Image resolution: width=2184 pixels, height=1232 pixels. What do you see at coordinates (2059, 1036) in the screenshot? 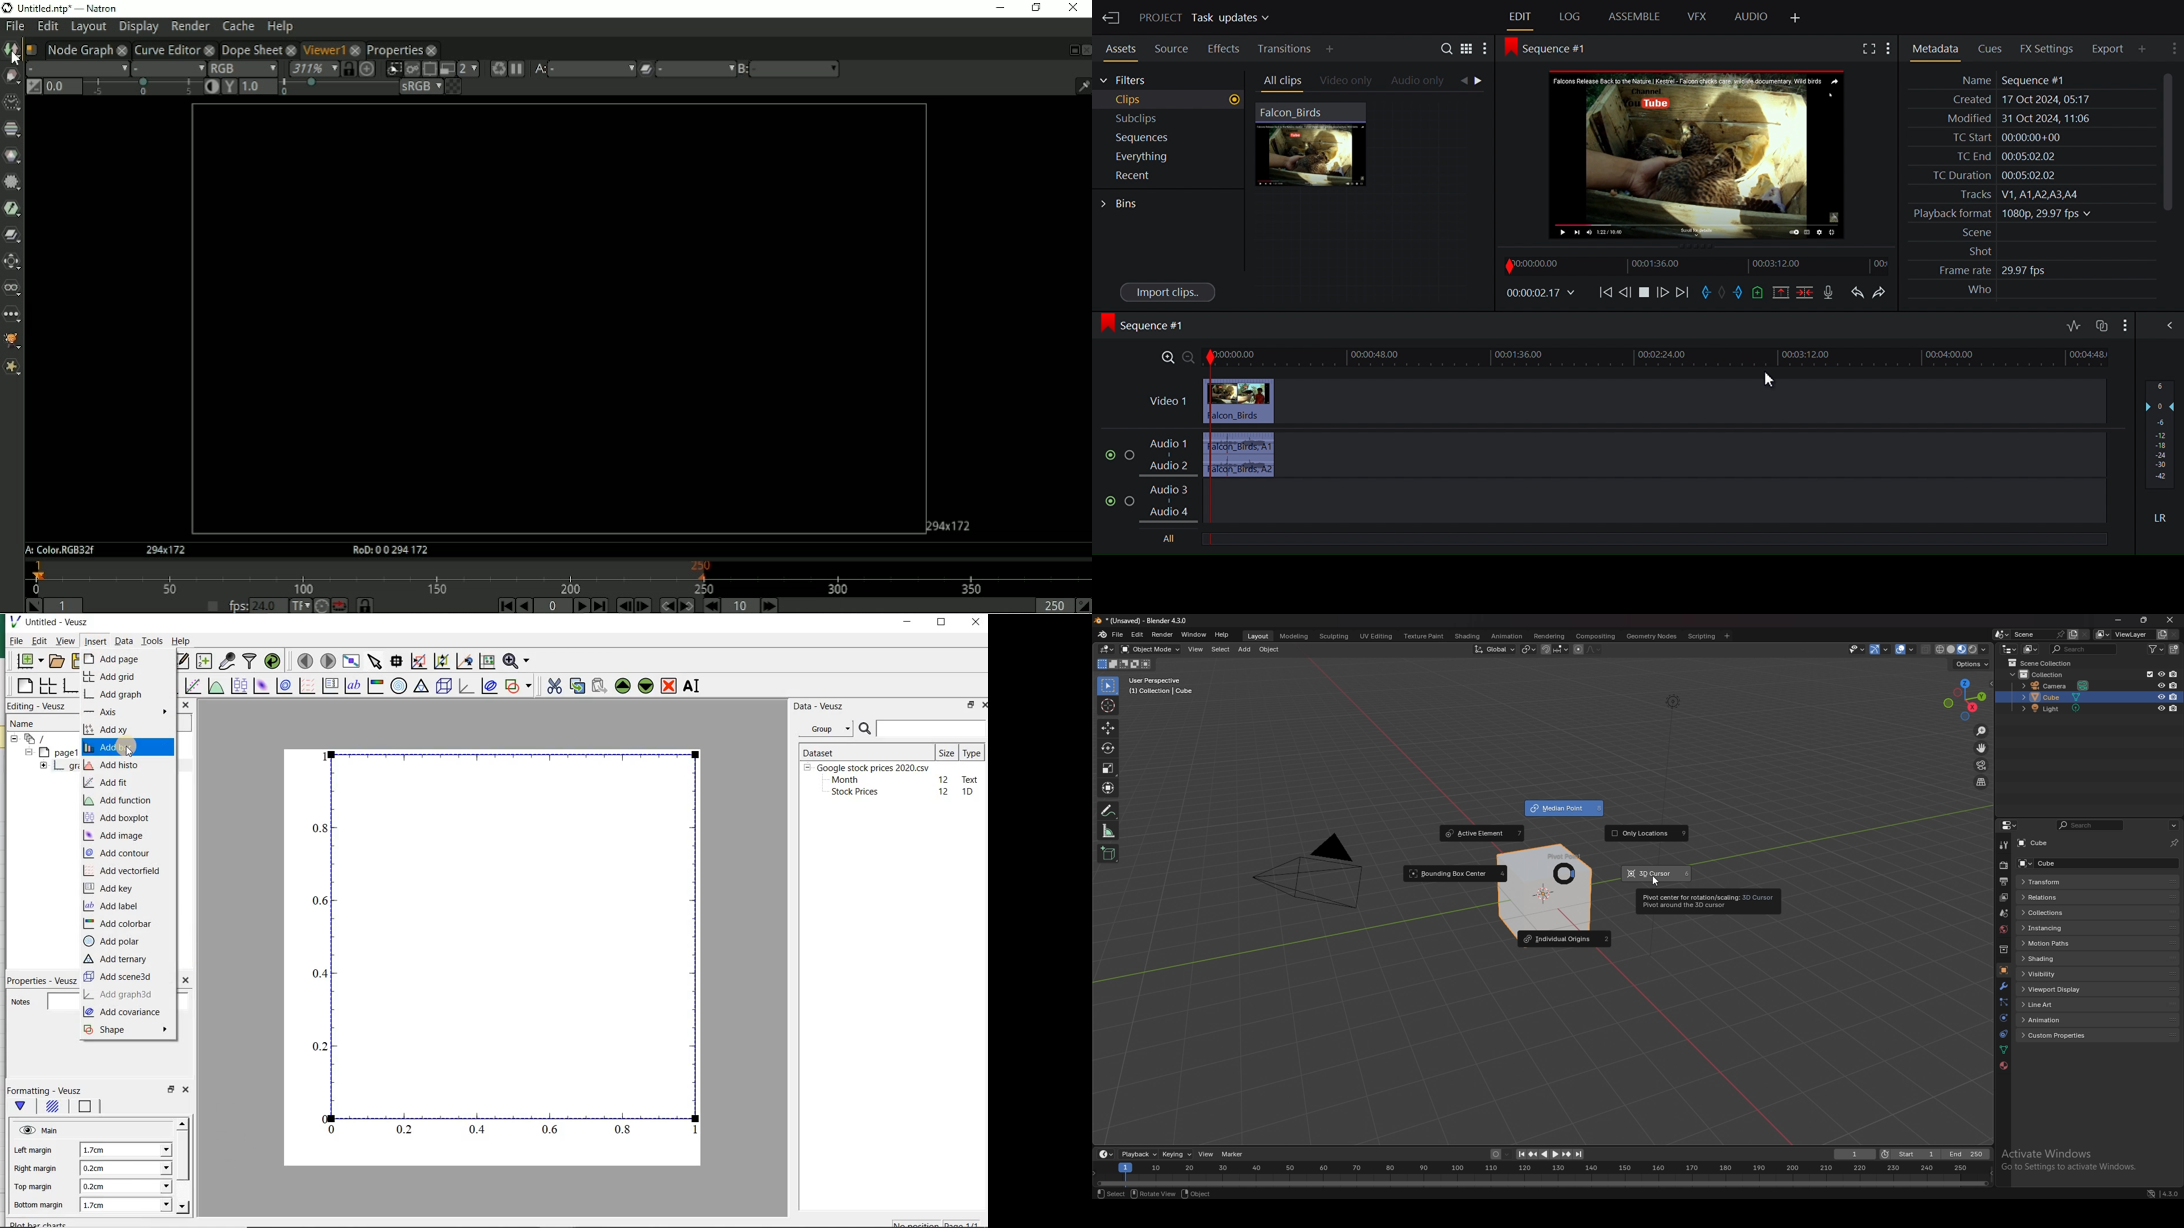
I see `custom properties` at bounding box center [2059, 1036].